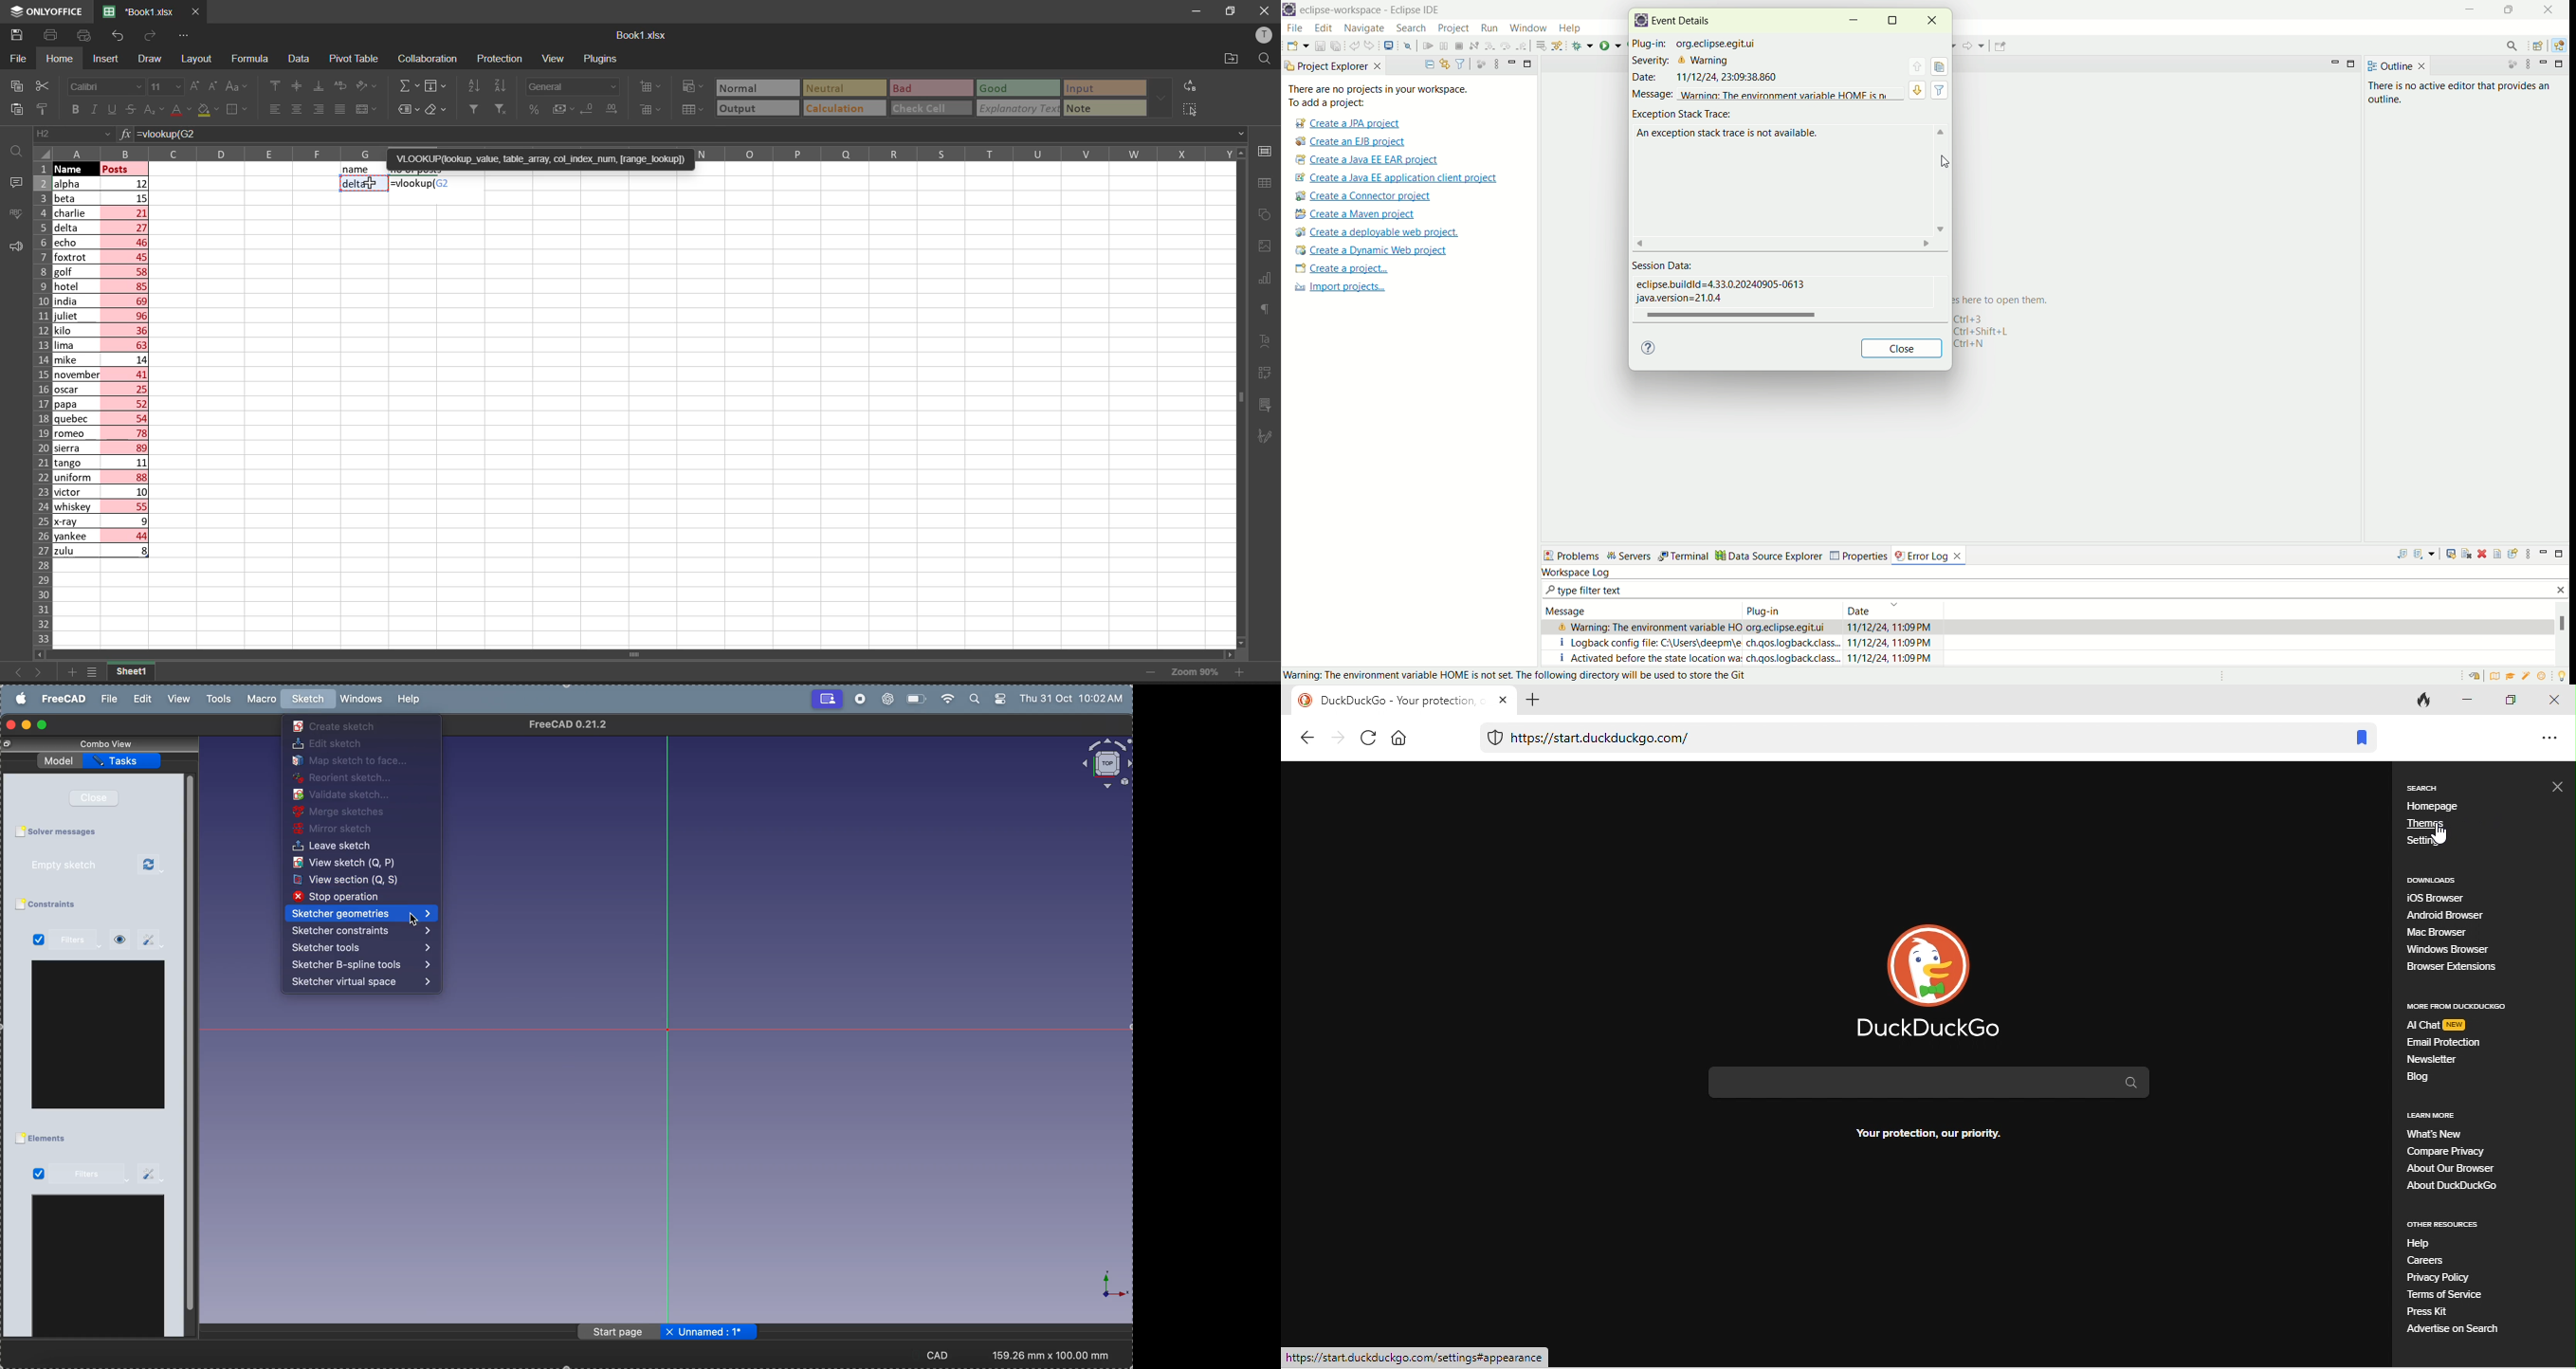 Image resolution: width=2576 pixels, height=1372 pixels. What do you see at coordinates (1568, 609) in the screenshot?
I see `Message` at bounding box center [1568, 609].